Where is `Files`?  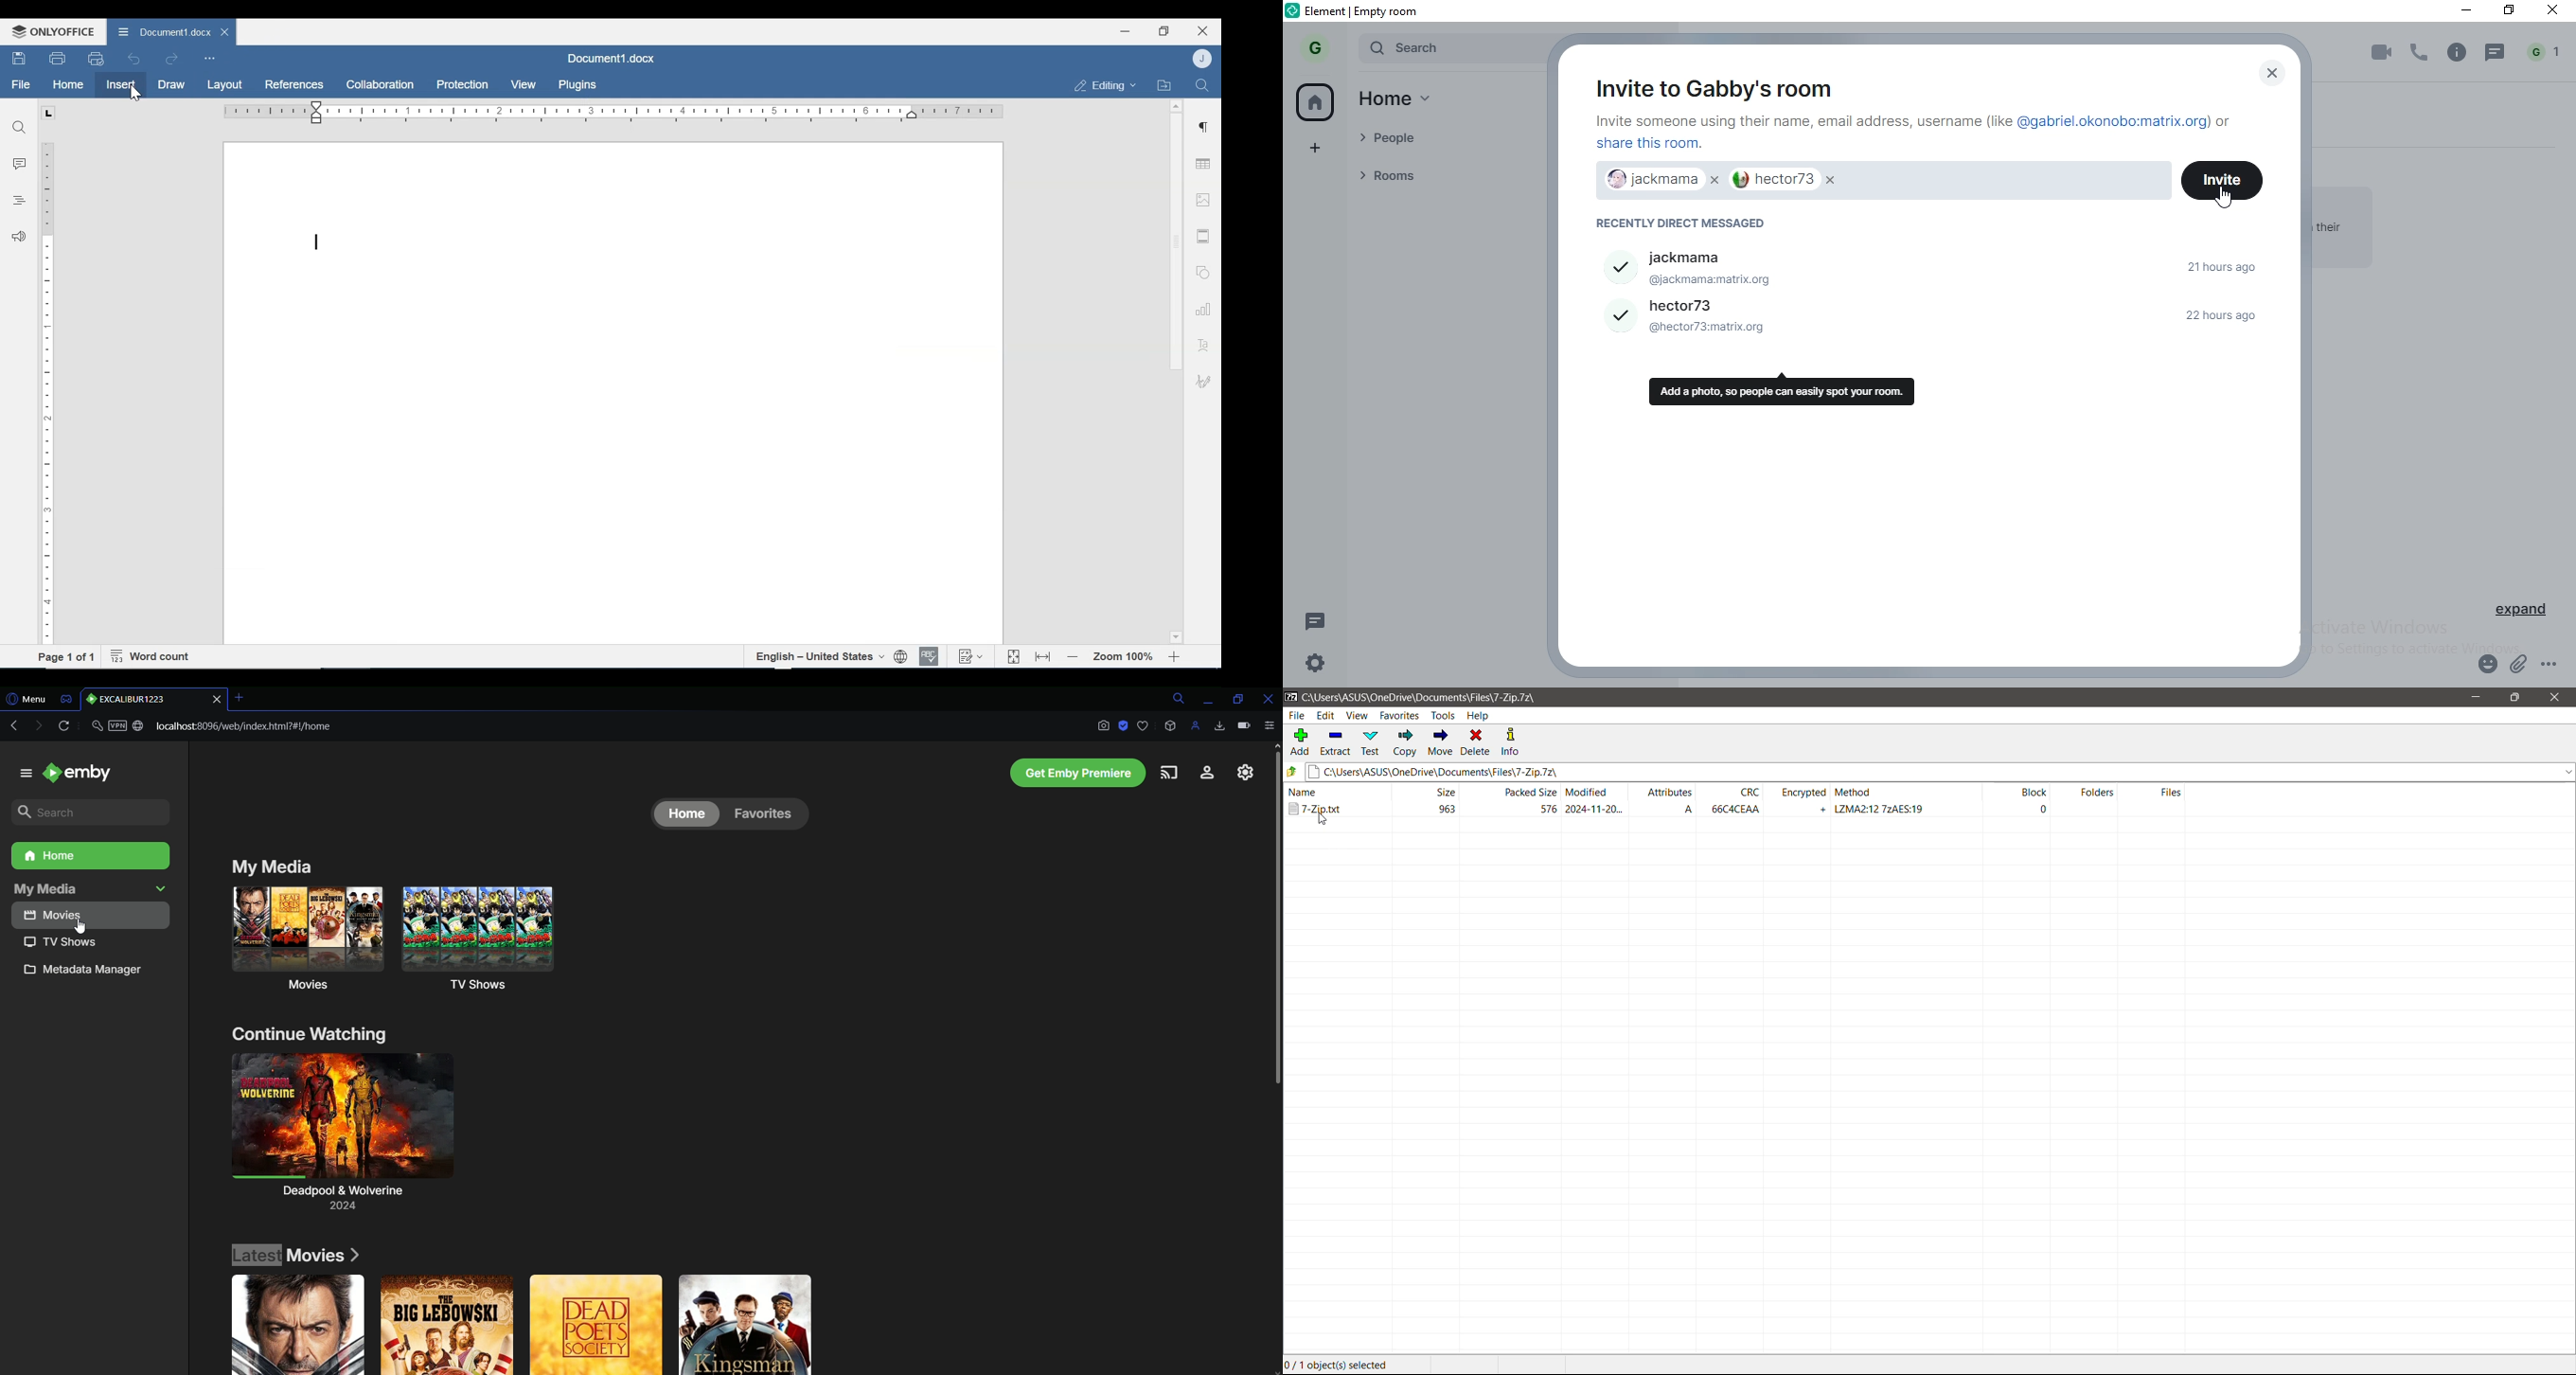
Files is located at coordinates (2164, 801).